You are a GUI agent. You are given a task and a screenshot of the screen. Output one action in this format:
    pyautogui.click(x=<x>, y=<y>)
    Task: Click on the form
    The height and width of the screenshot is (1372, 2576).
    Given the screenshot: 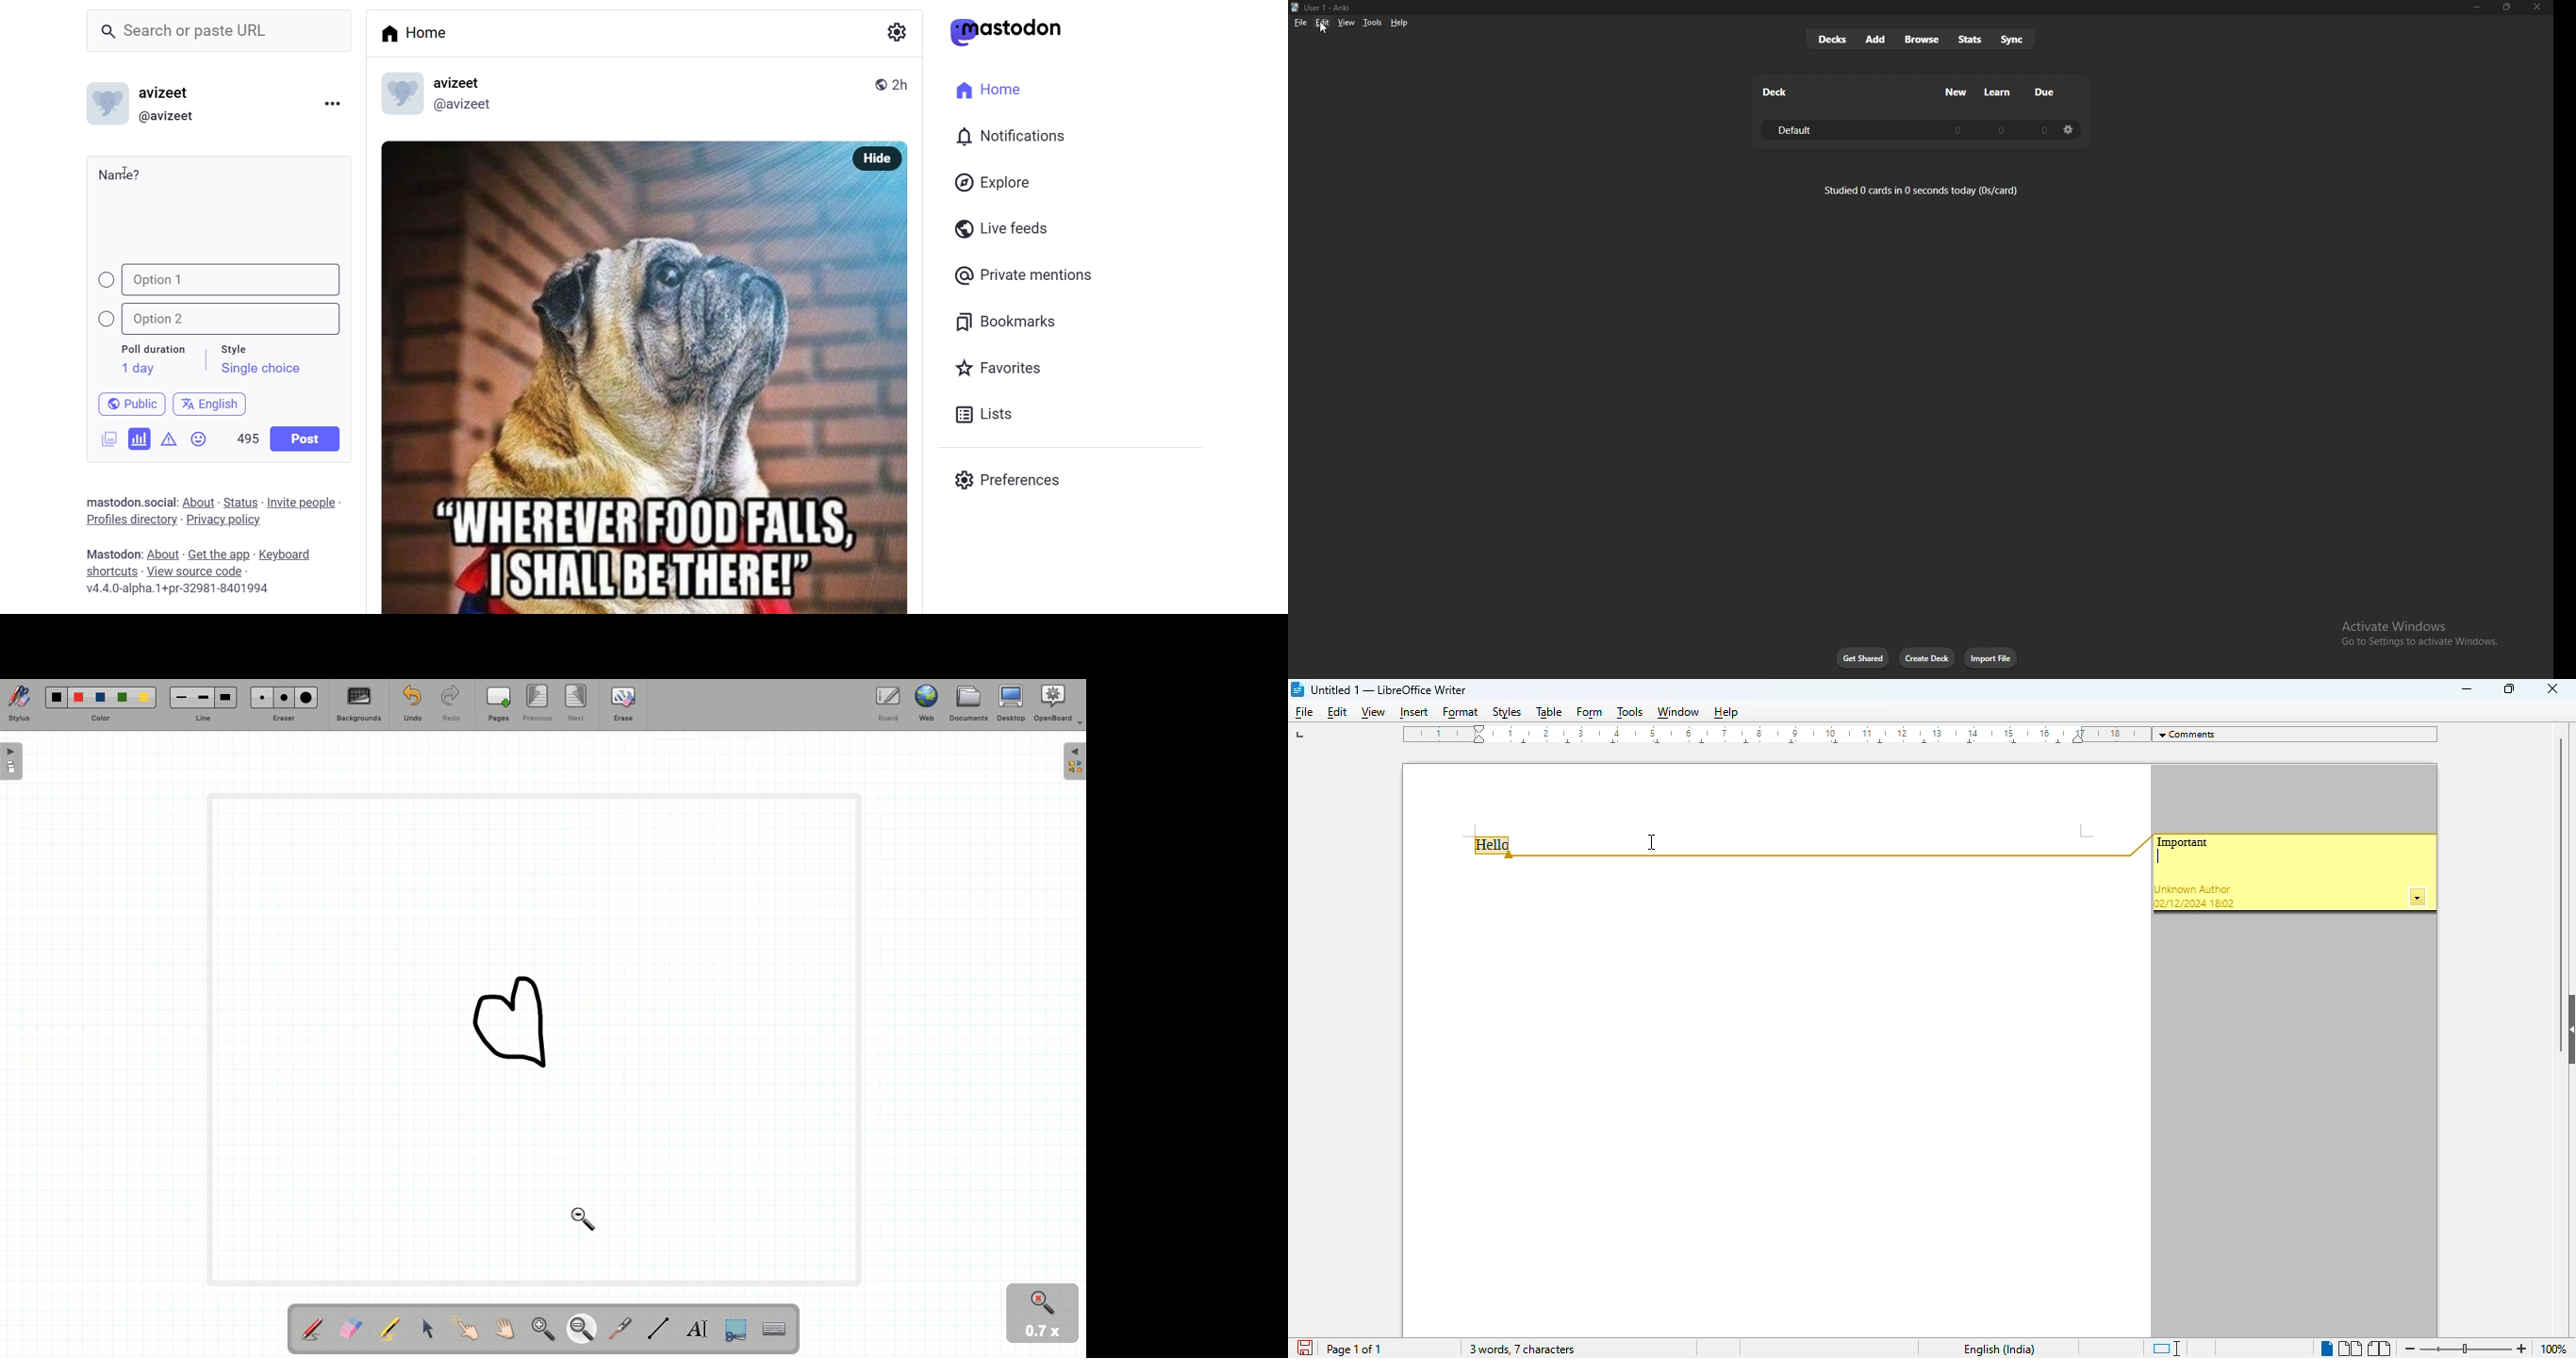 What is the action you would take?
    pyautogui.click(x=1590, y=714)
    